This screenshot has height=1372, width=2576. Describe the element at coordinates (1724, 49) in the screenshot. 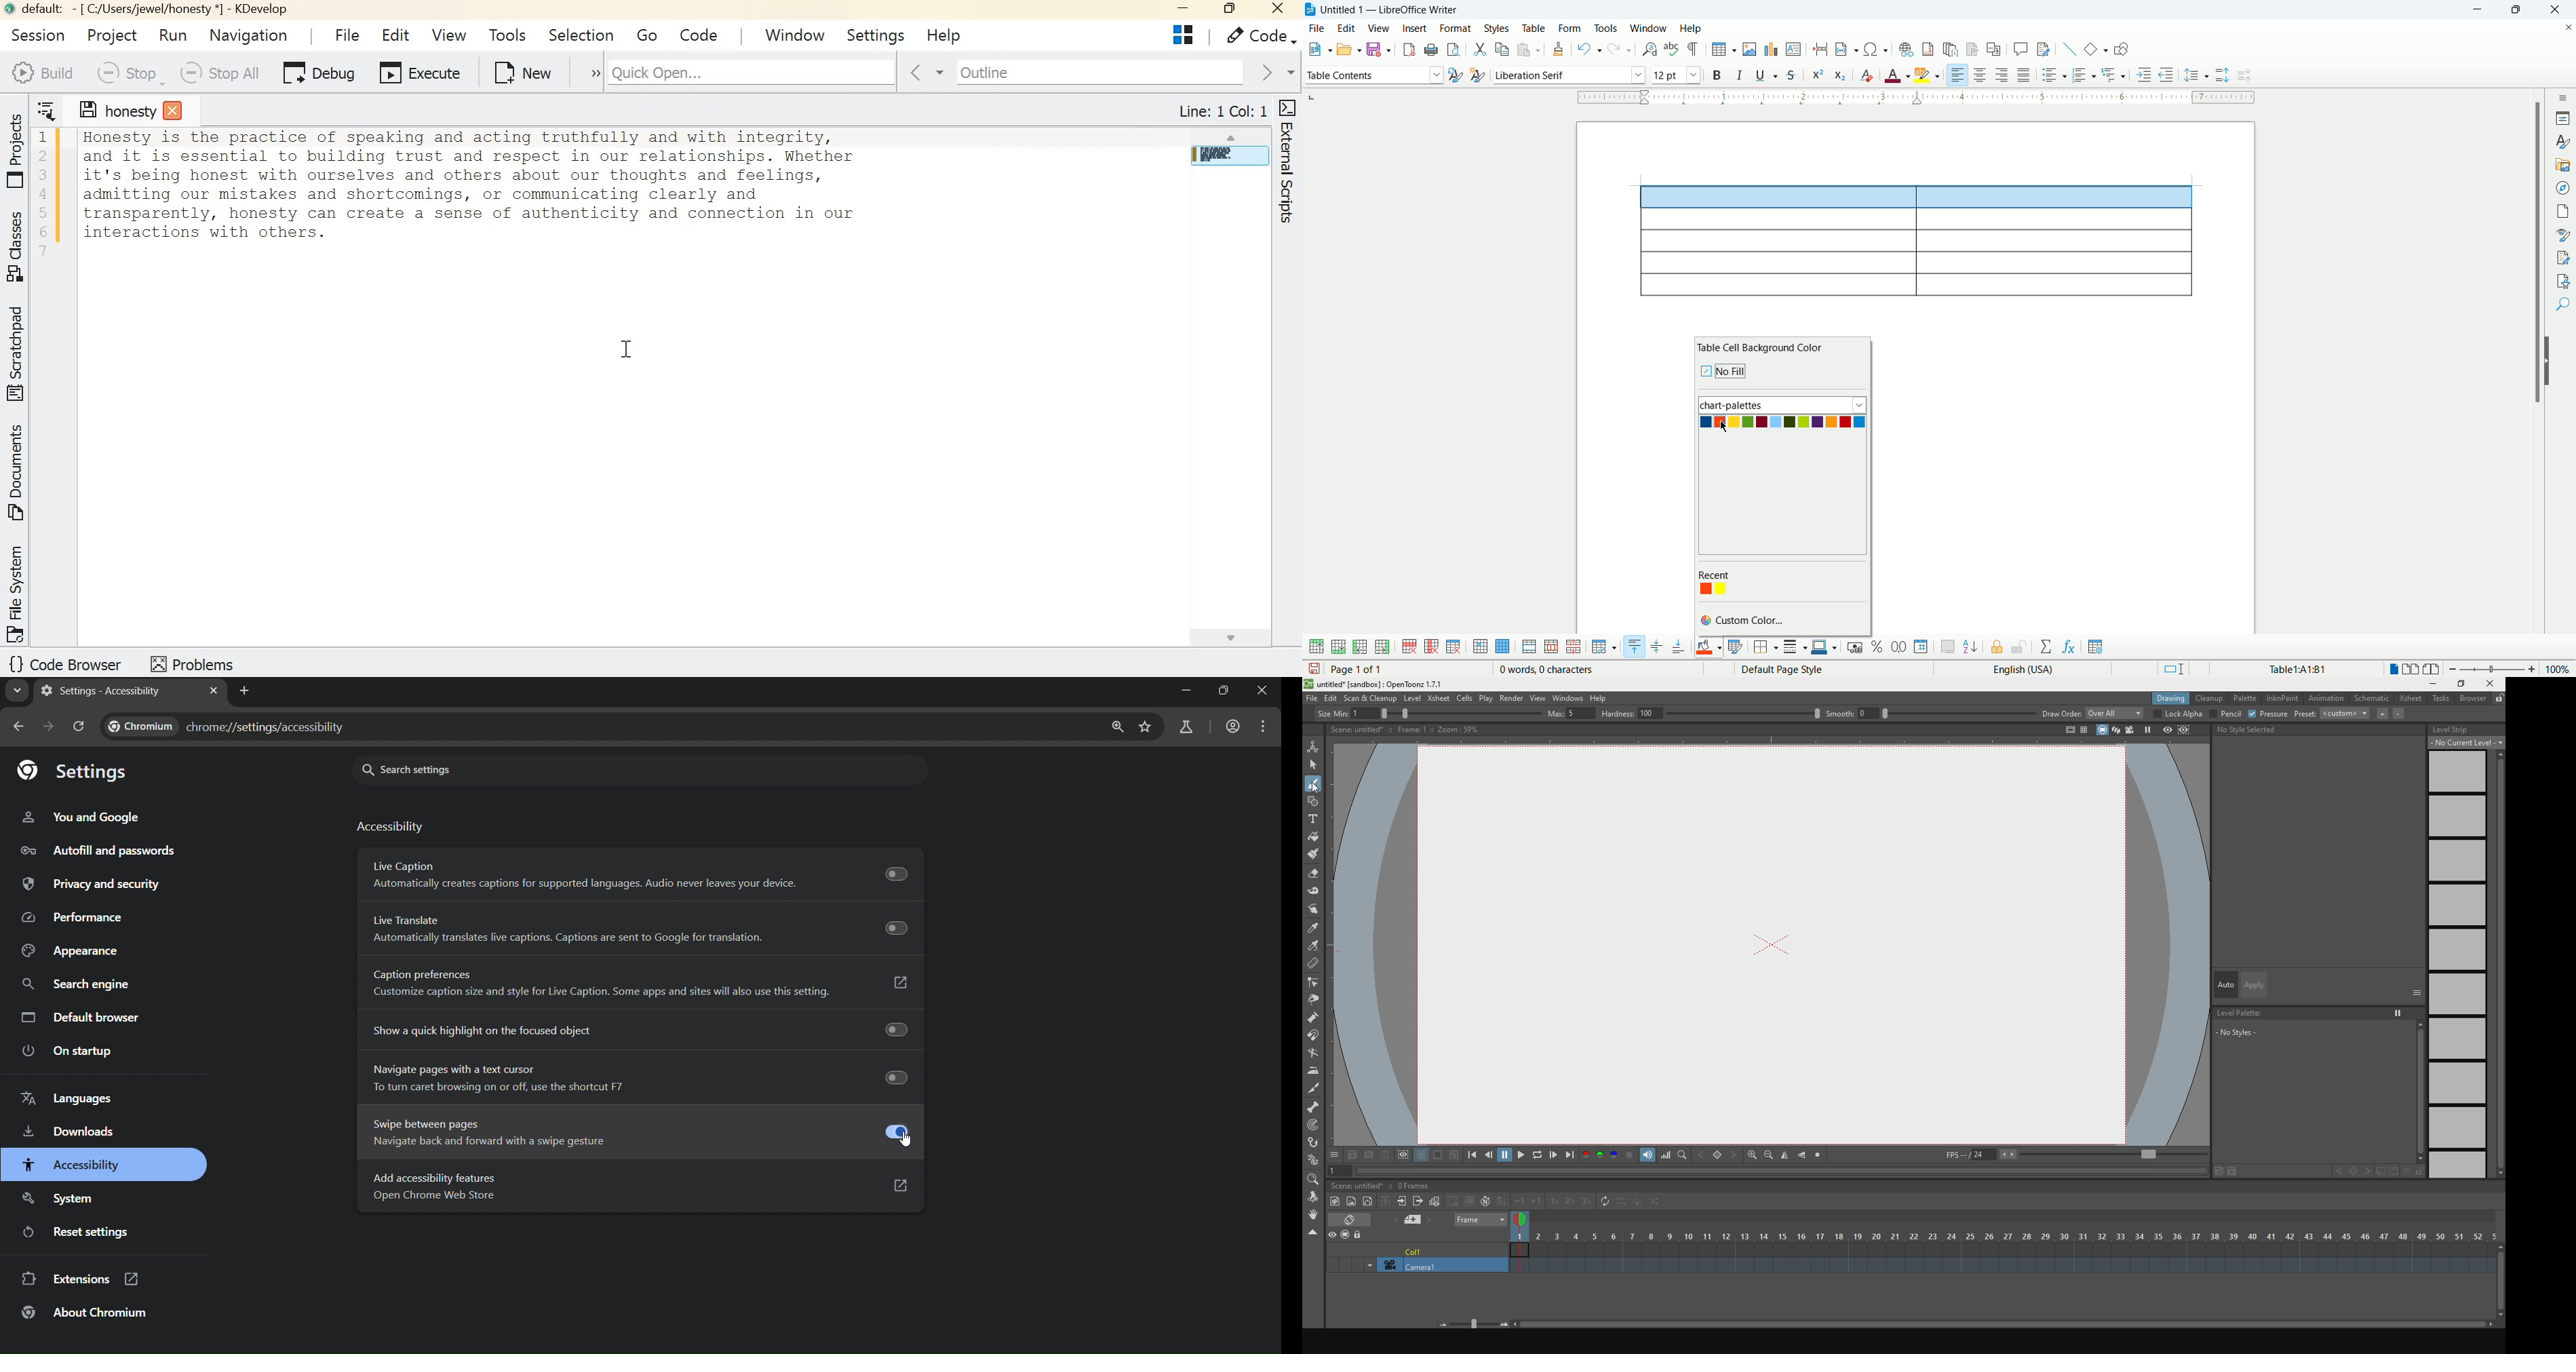

I see `insert table` at that location.